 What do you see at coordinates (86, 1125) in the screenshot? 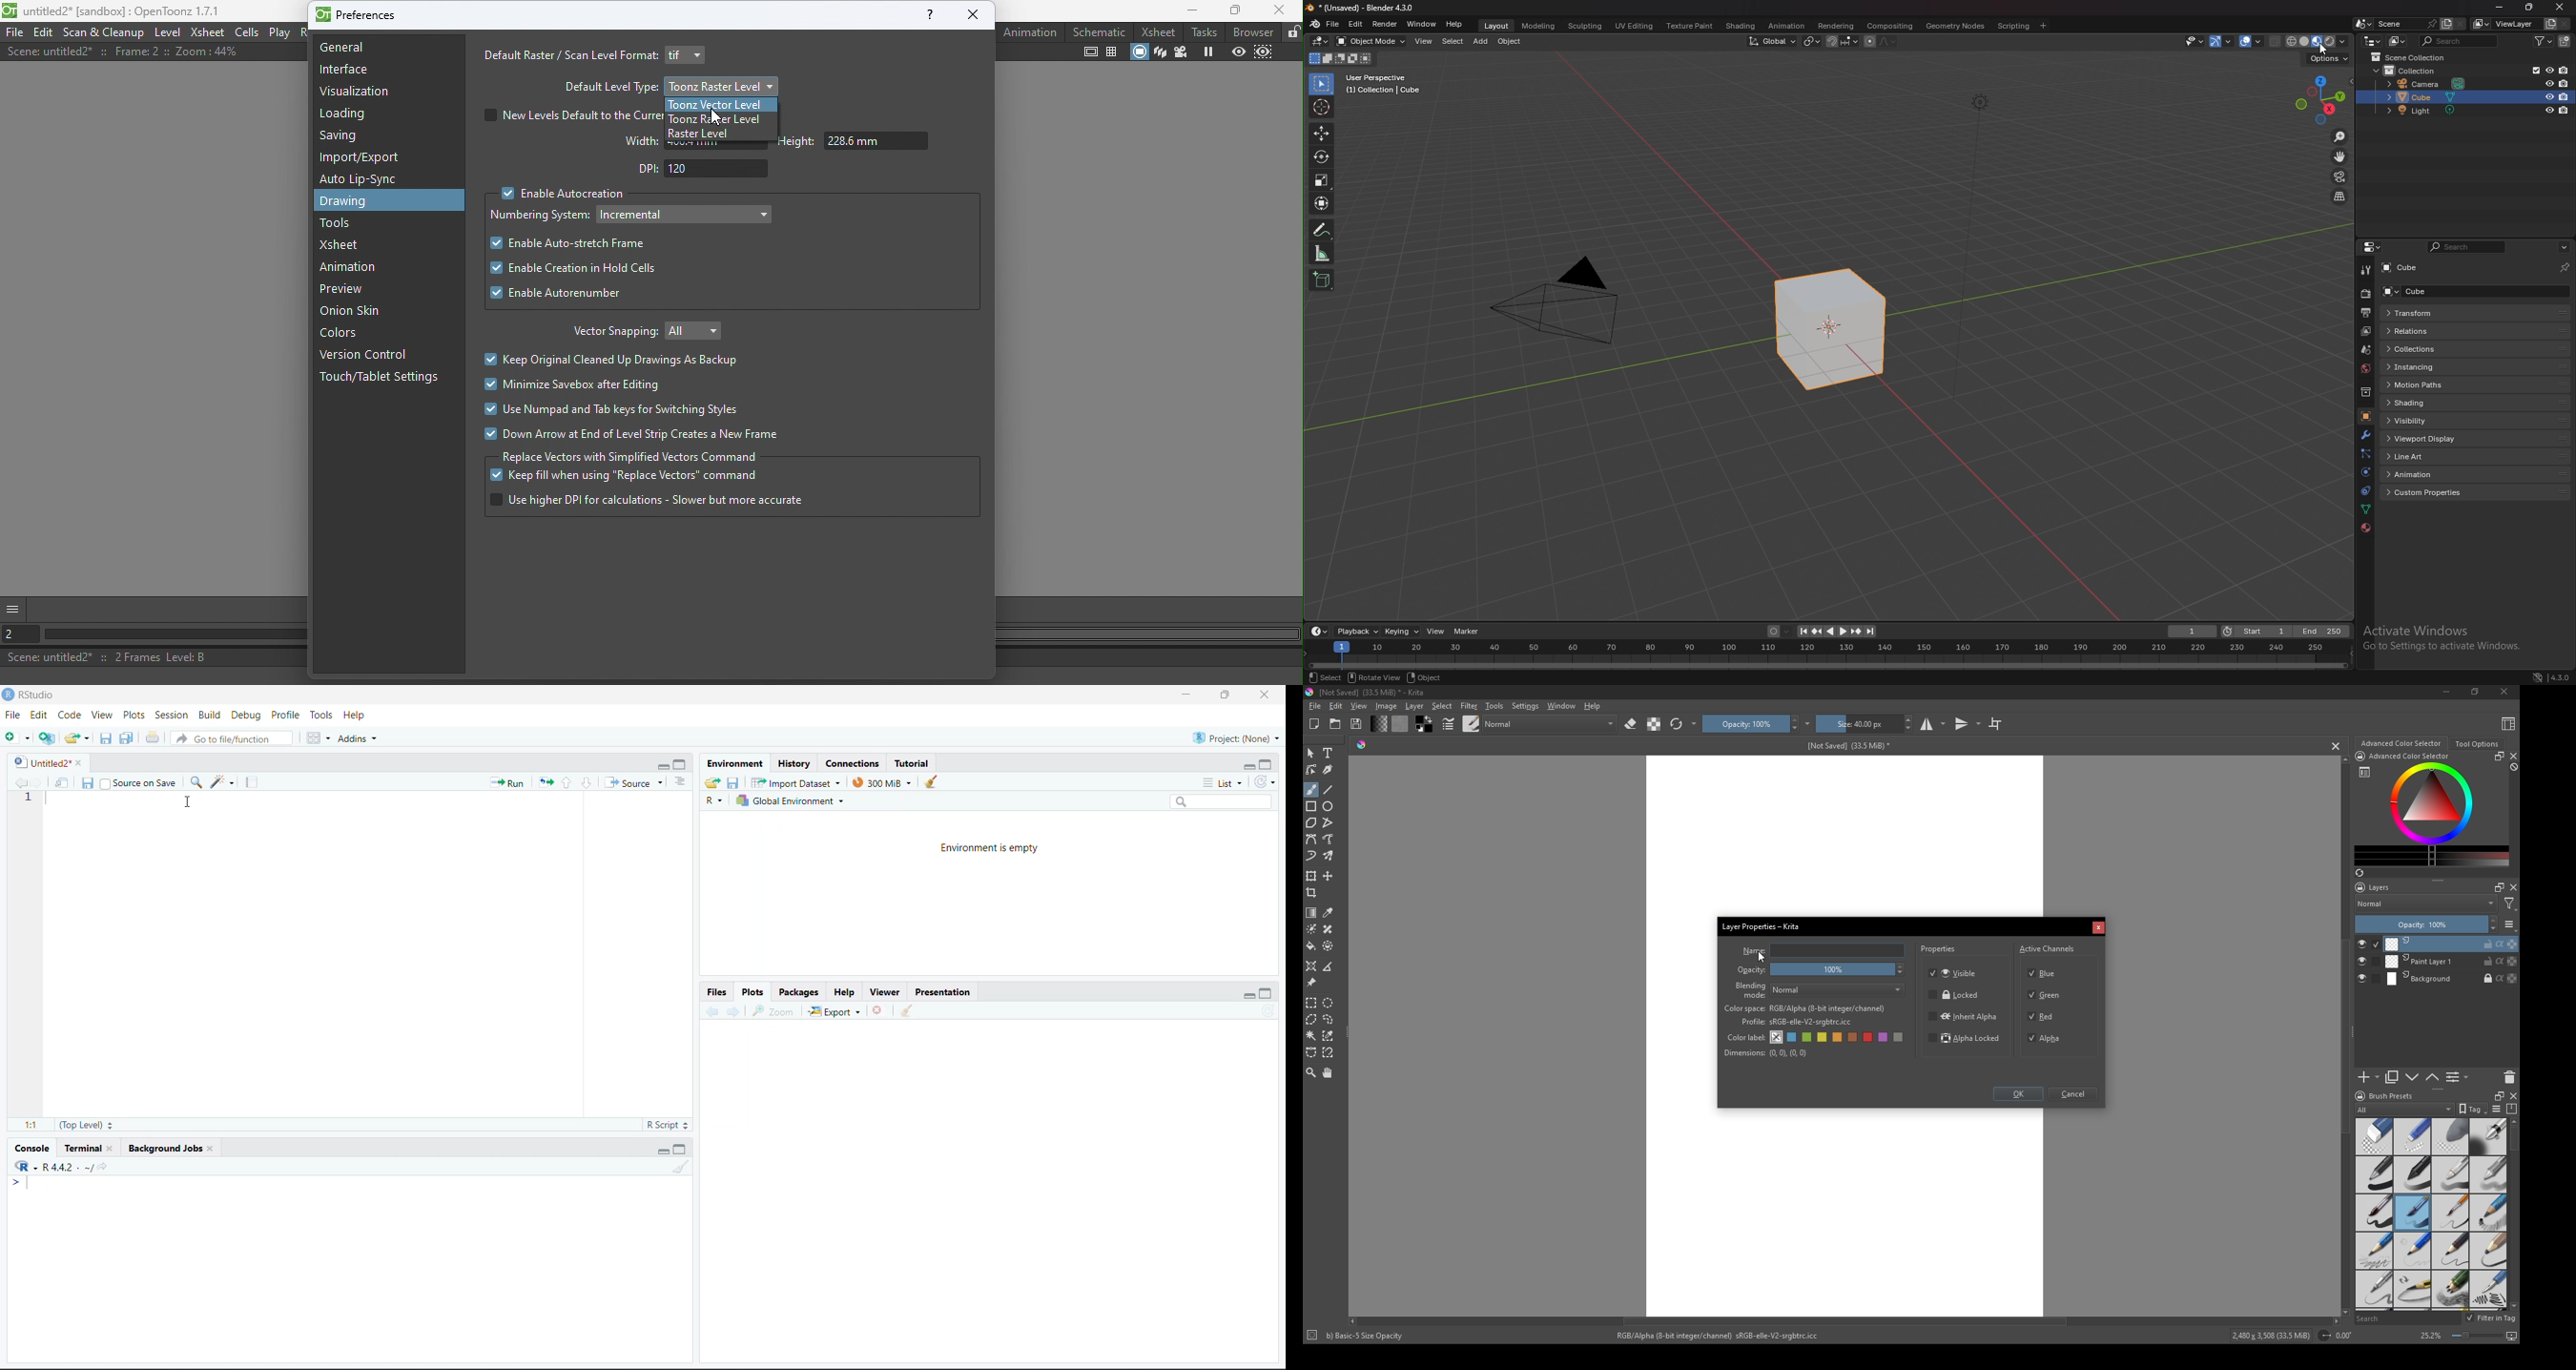
I see `(Top Level) ` at bounding box center [86, 1125].